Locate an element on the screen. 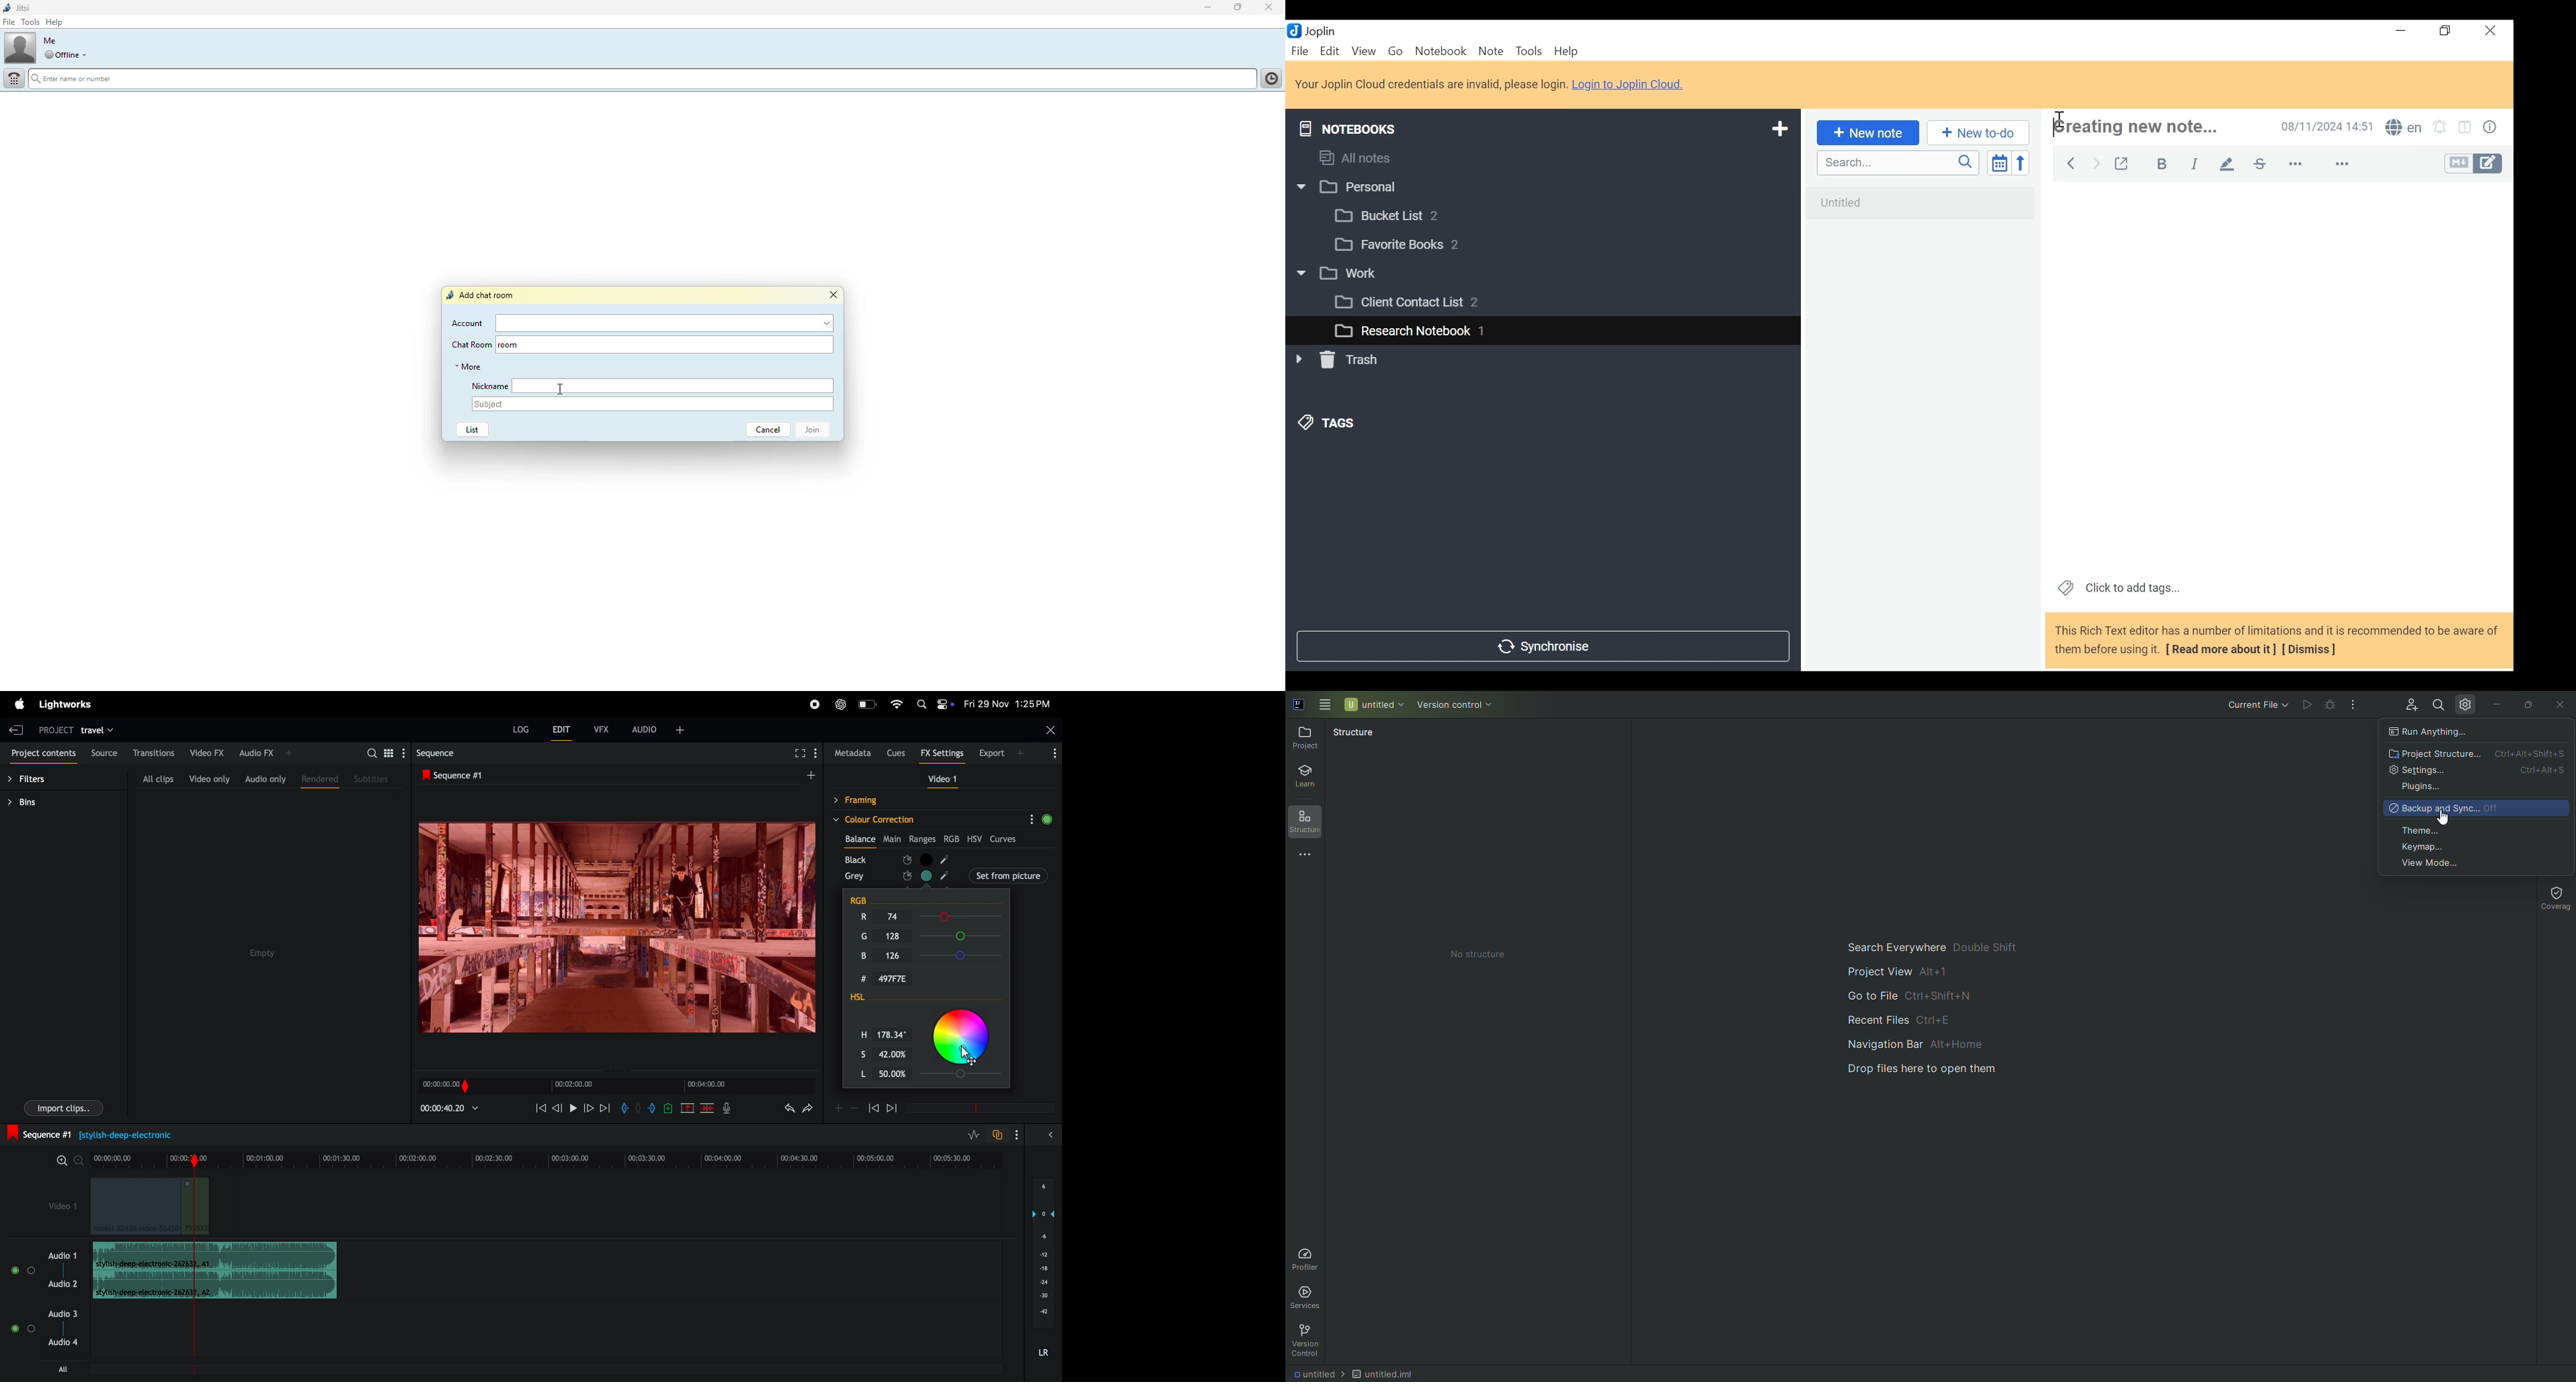 The width and height of the screenshot is (2576, 1400). Minimize is located at coordinates (2400, 31).